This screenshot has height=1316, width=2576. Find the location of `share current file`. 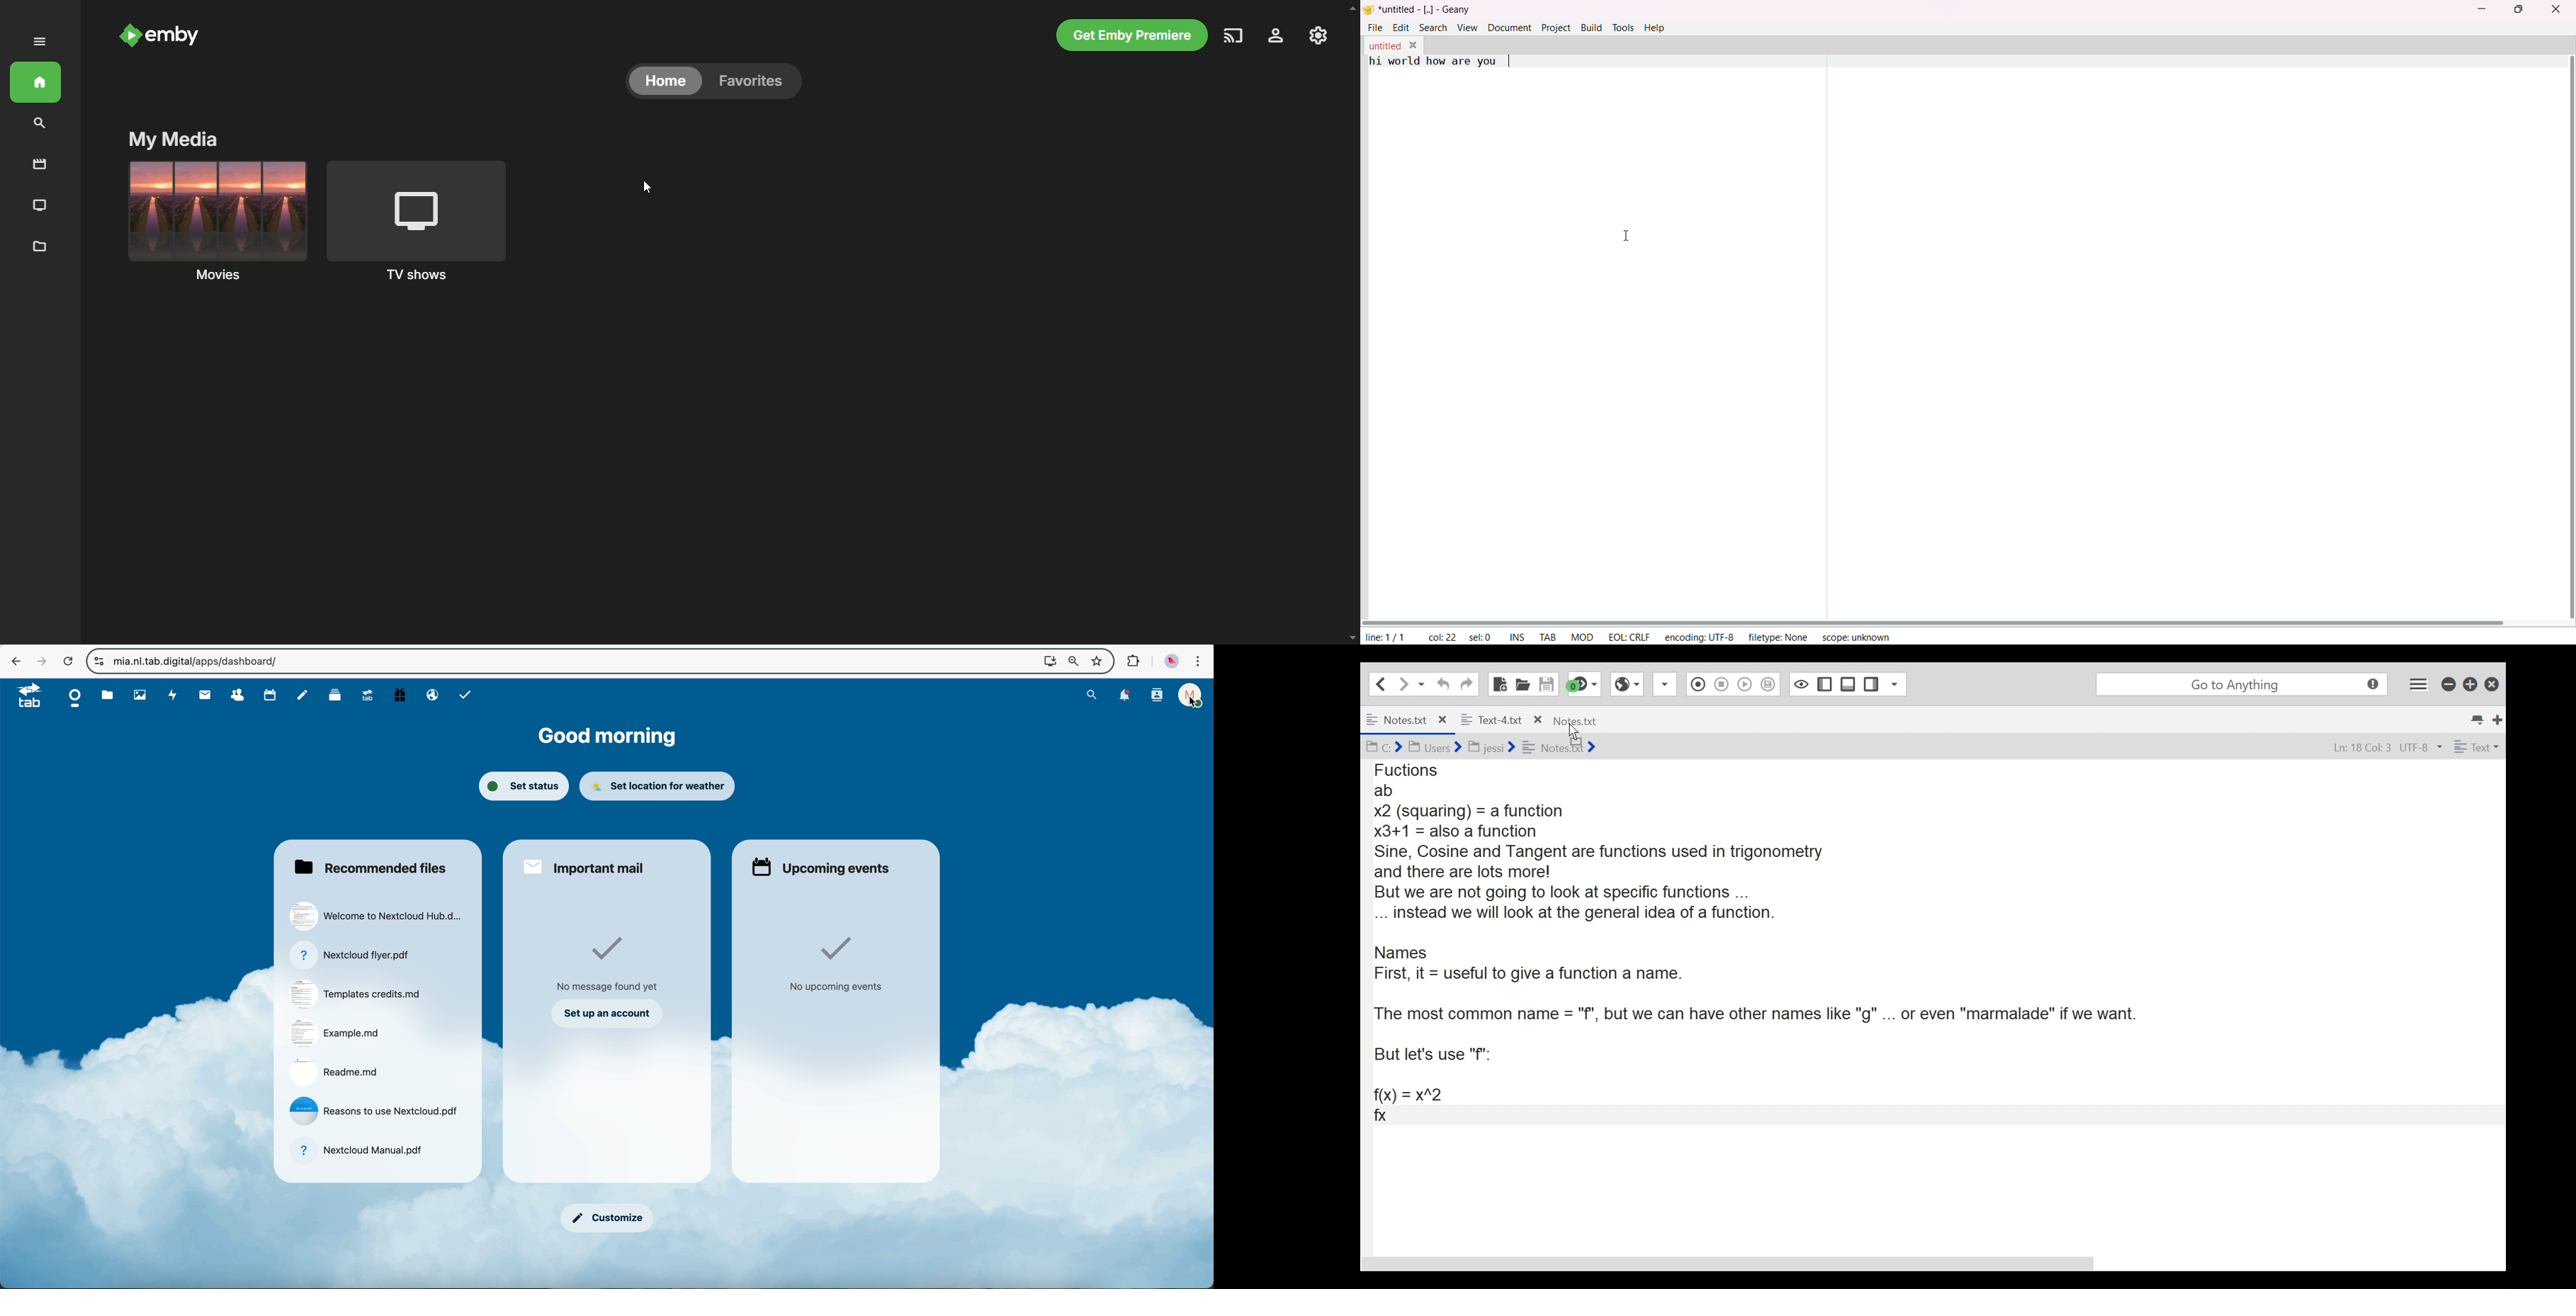

share current file is located at coordinates (1667, 685).